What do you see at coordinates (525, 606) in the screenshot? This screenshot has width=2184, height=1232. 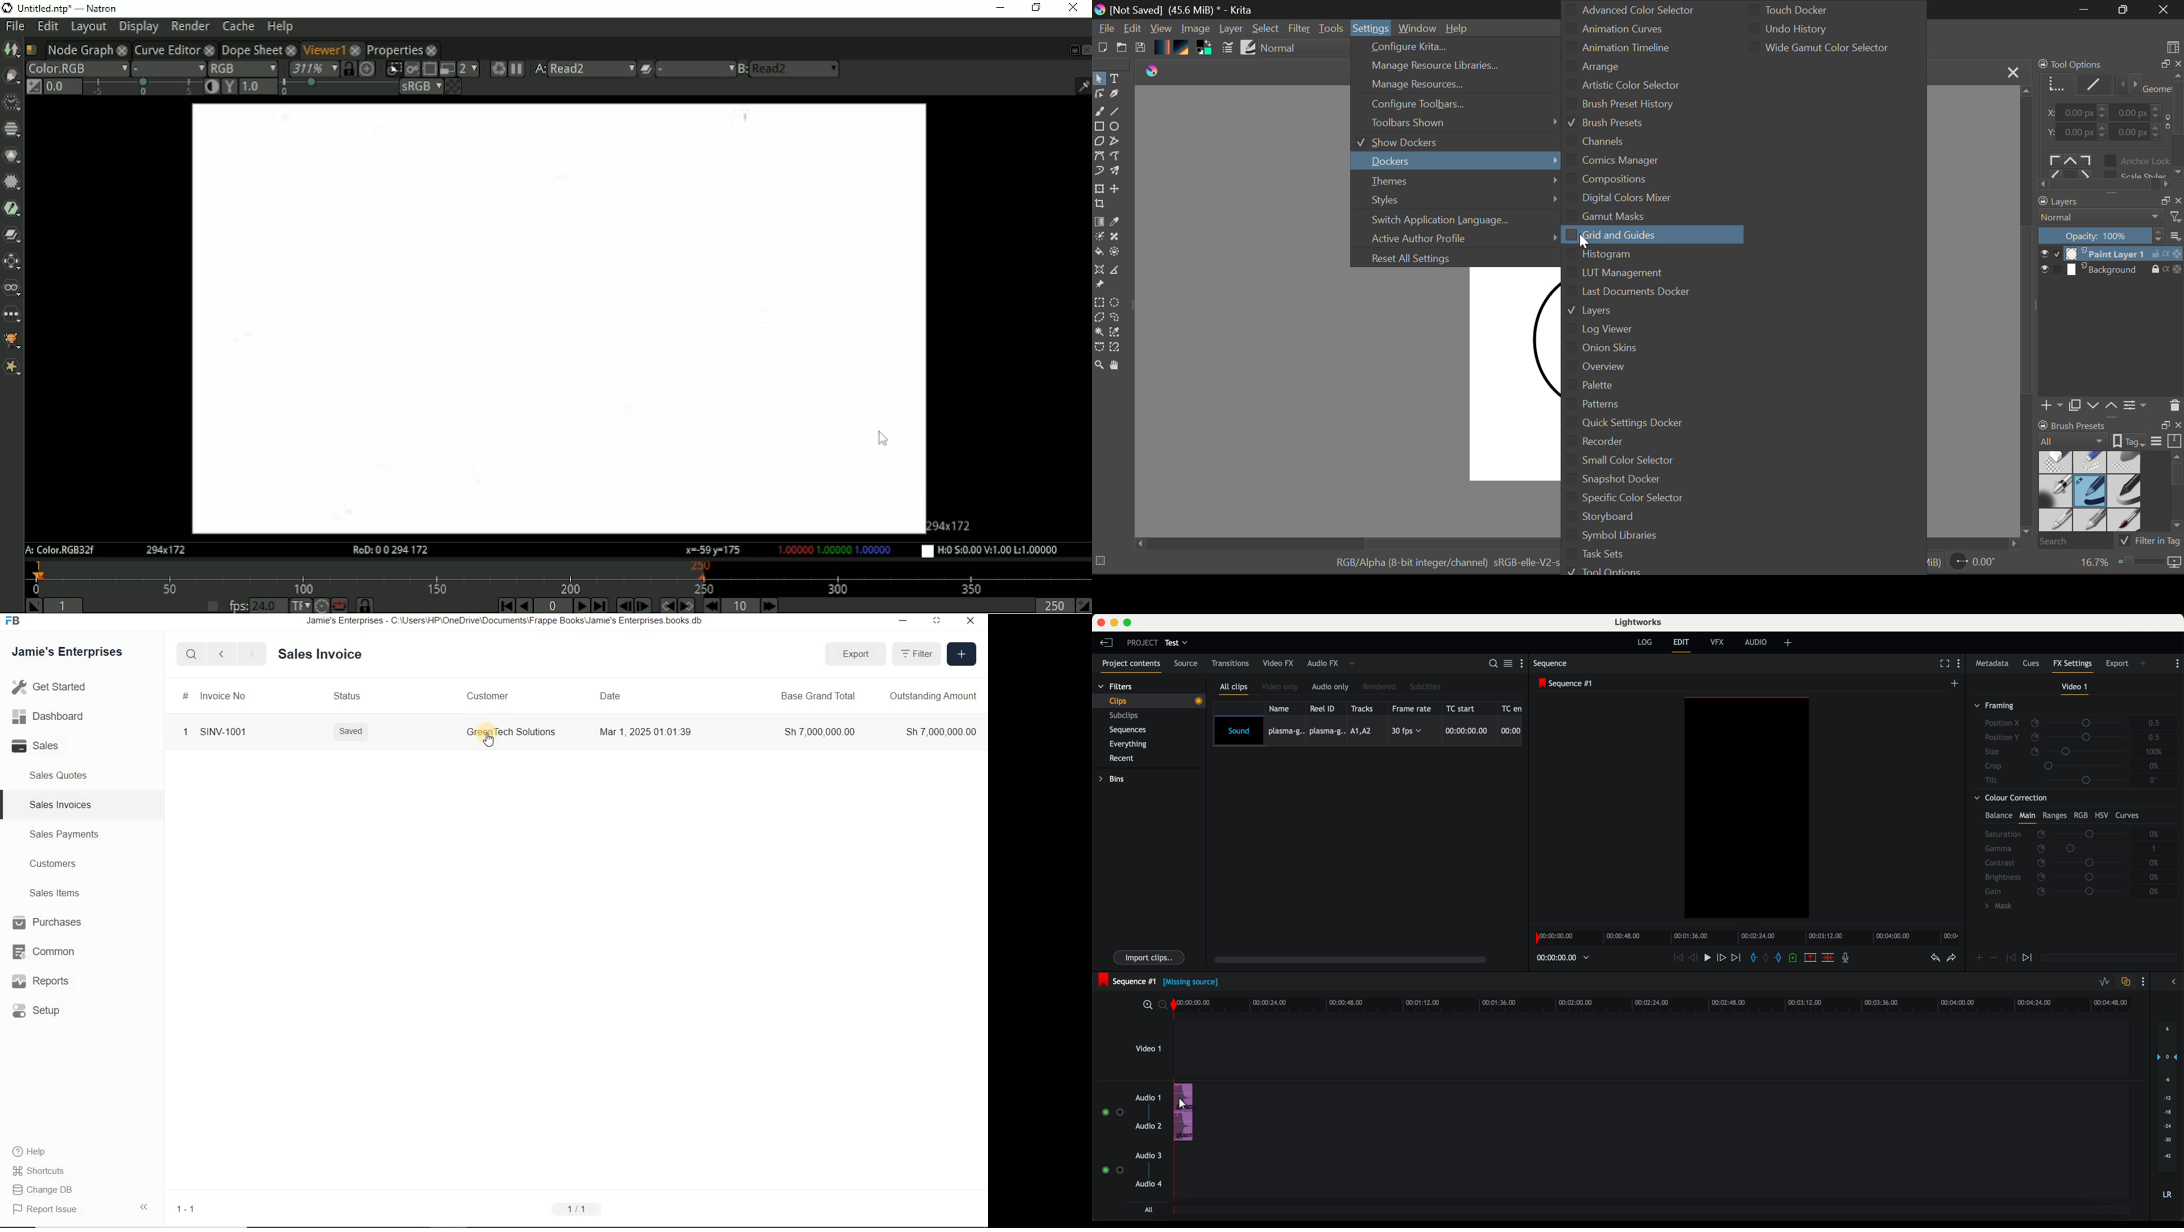 I see `Play backward` at bounding box center [525, 606].